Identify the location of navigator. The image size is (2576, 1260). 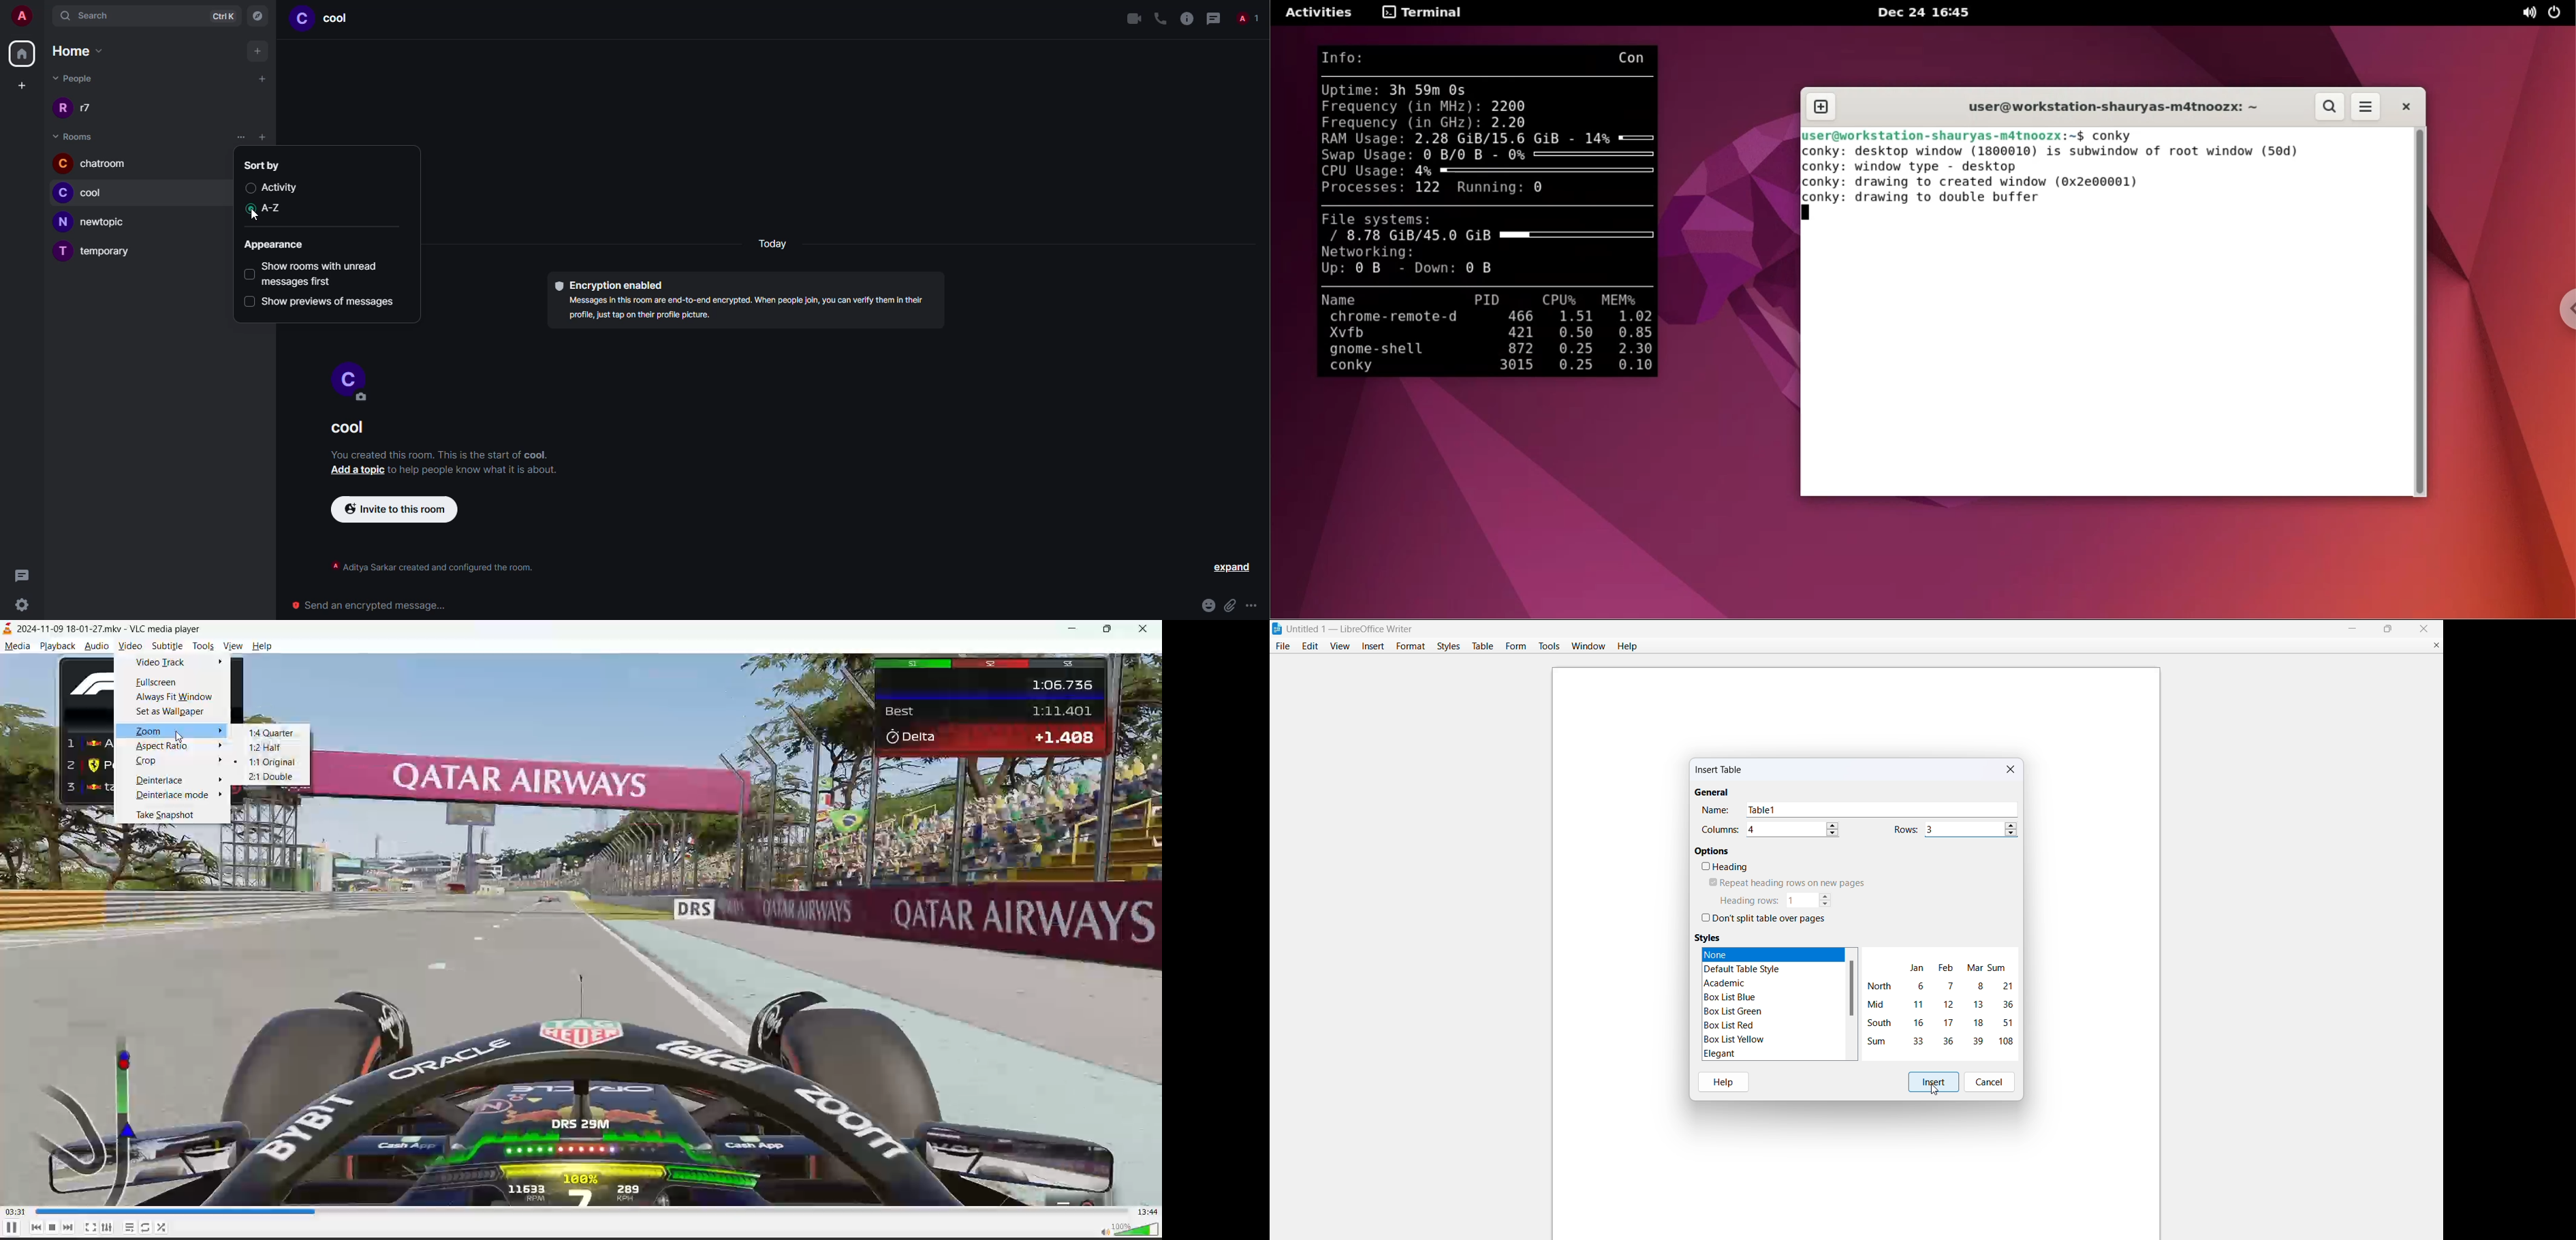
(259, 16).